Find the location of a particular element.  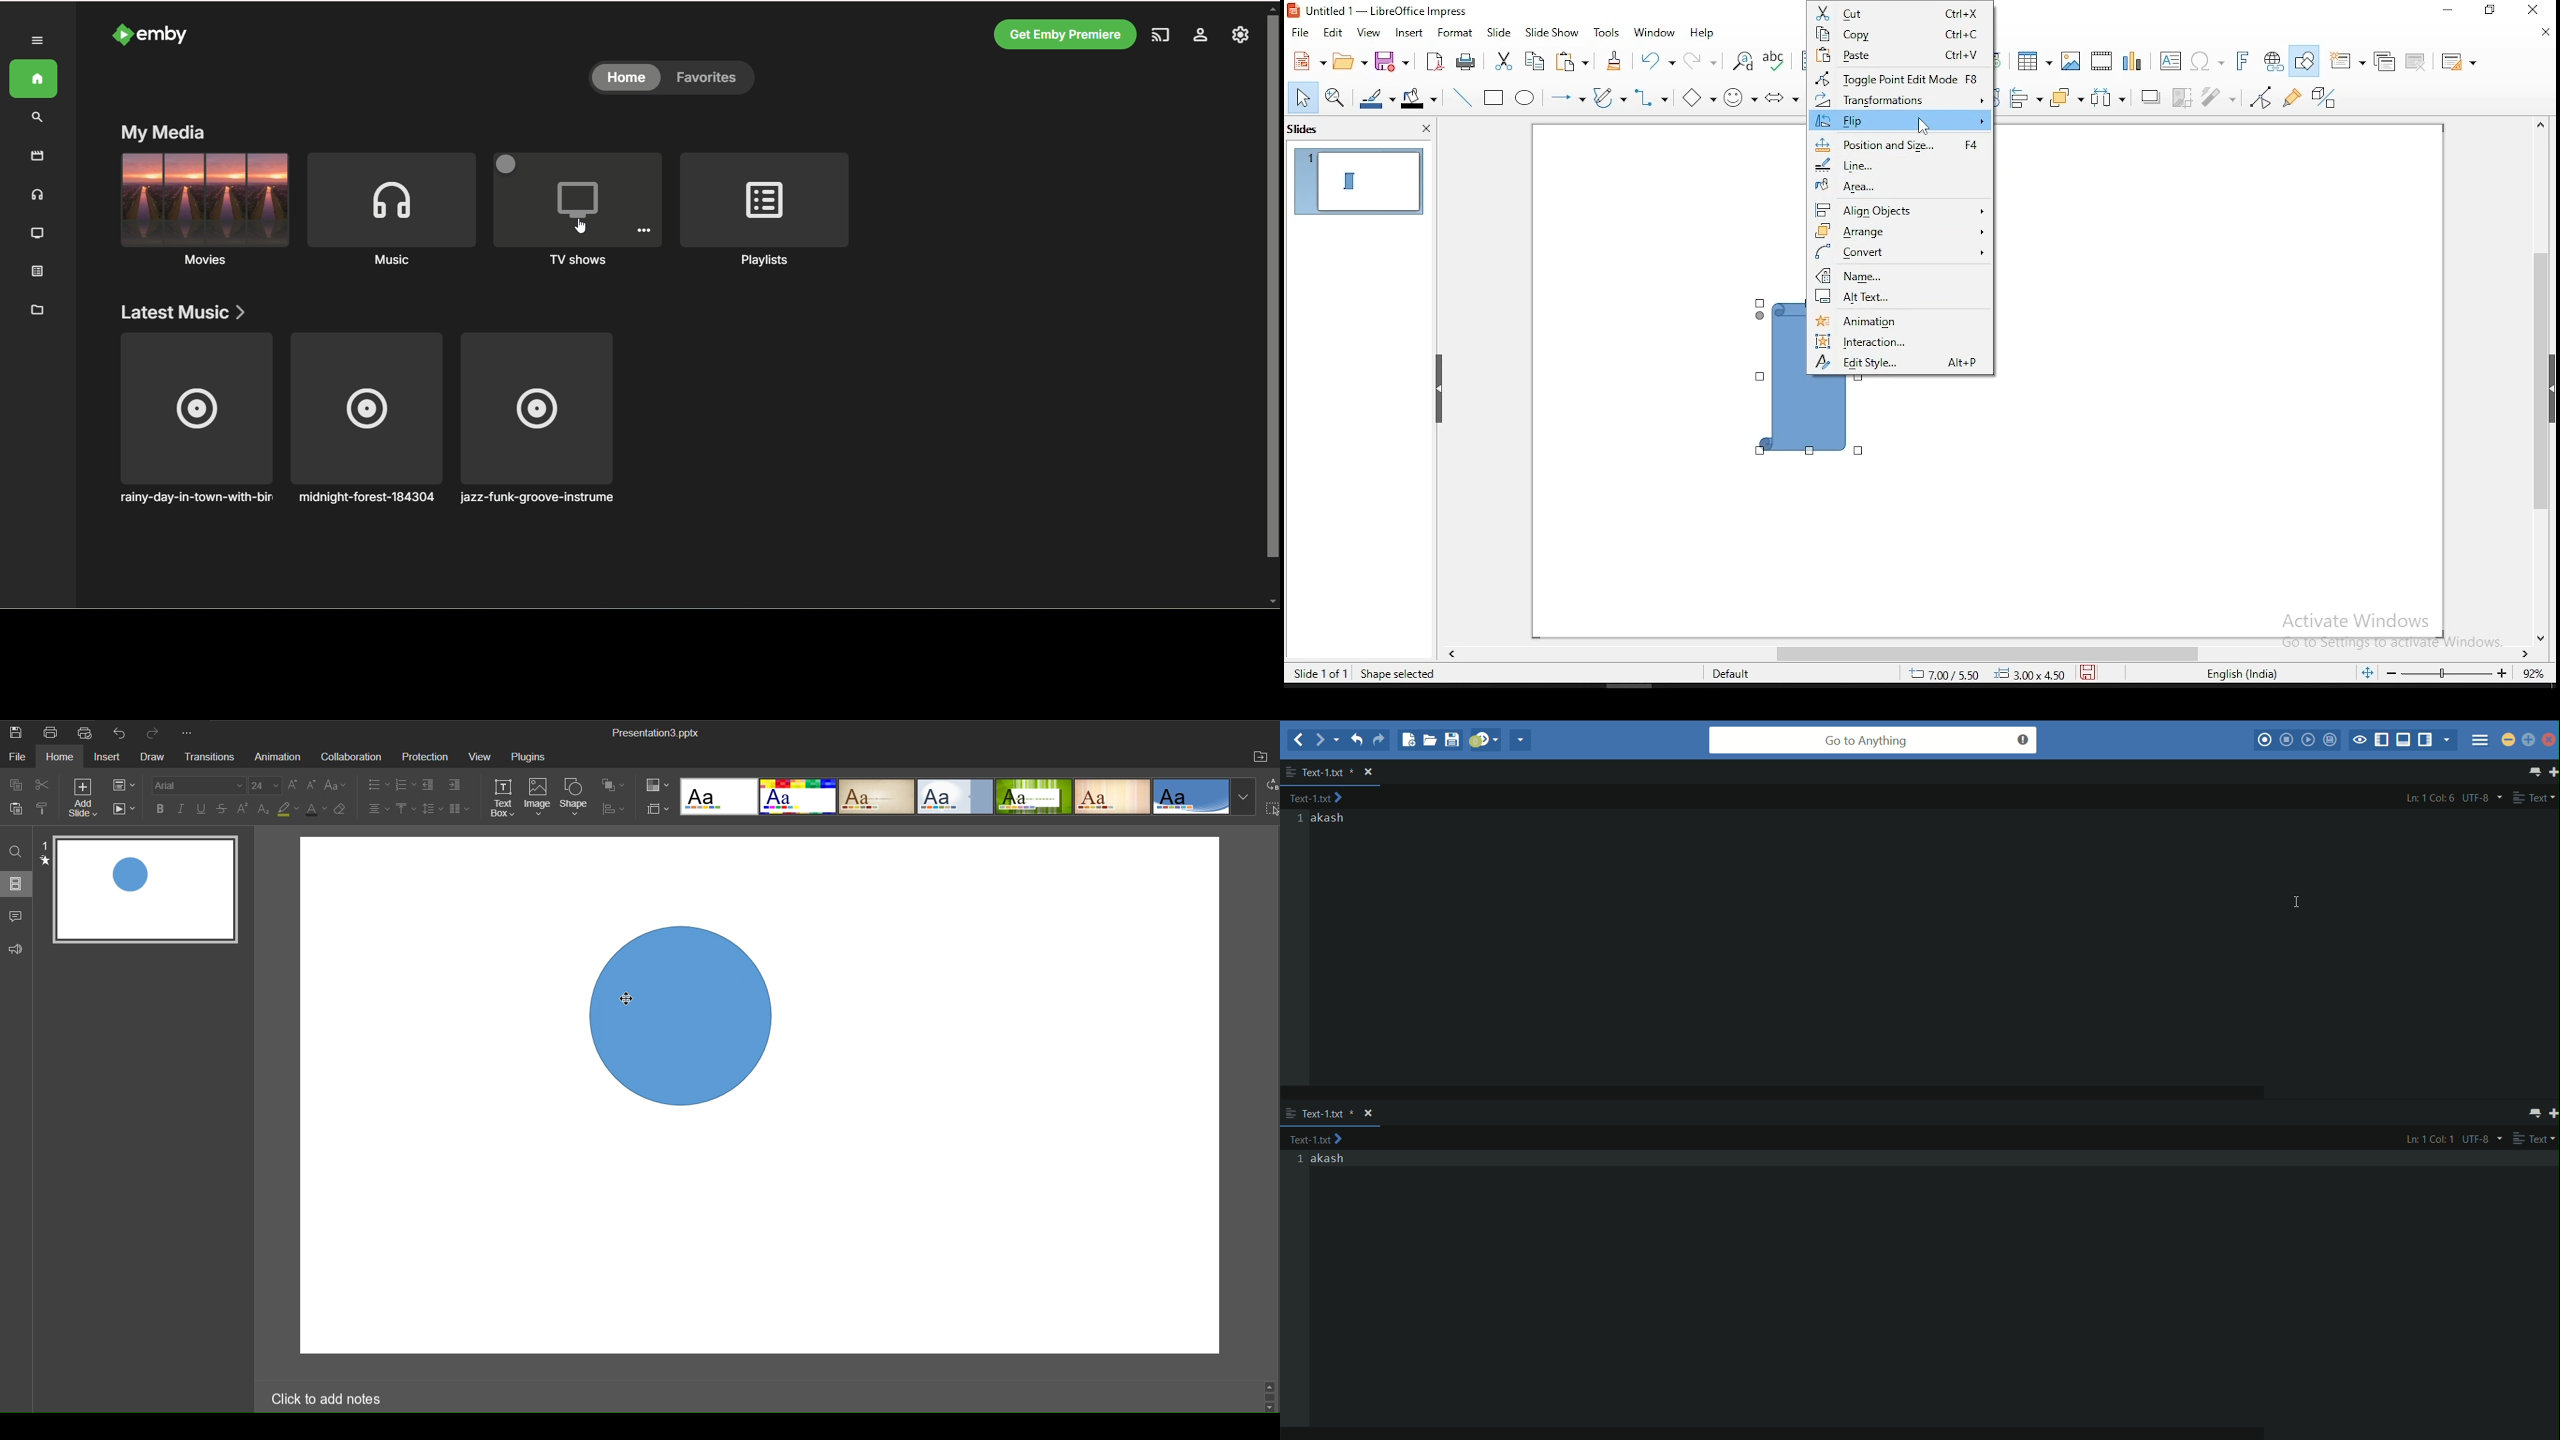

Copy Style is located at coordinates (49, 810).